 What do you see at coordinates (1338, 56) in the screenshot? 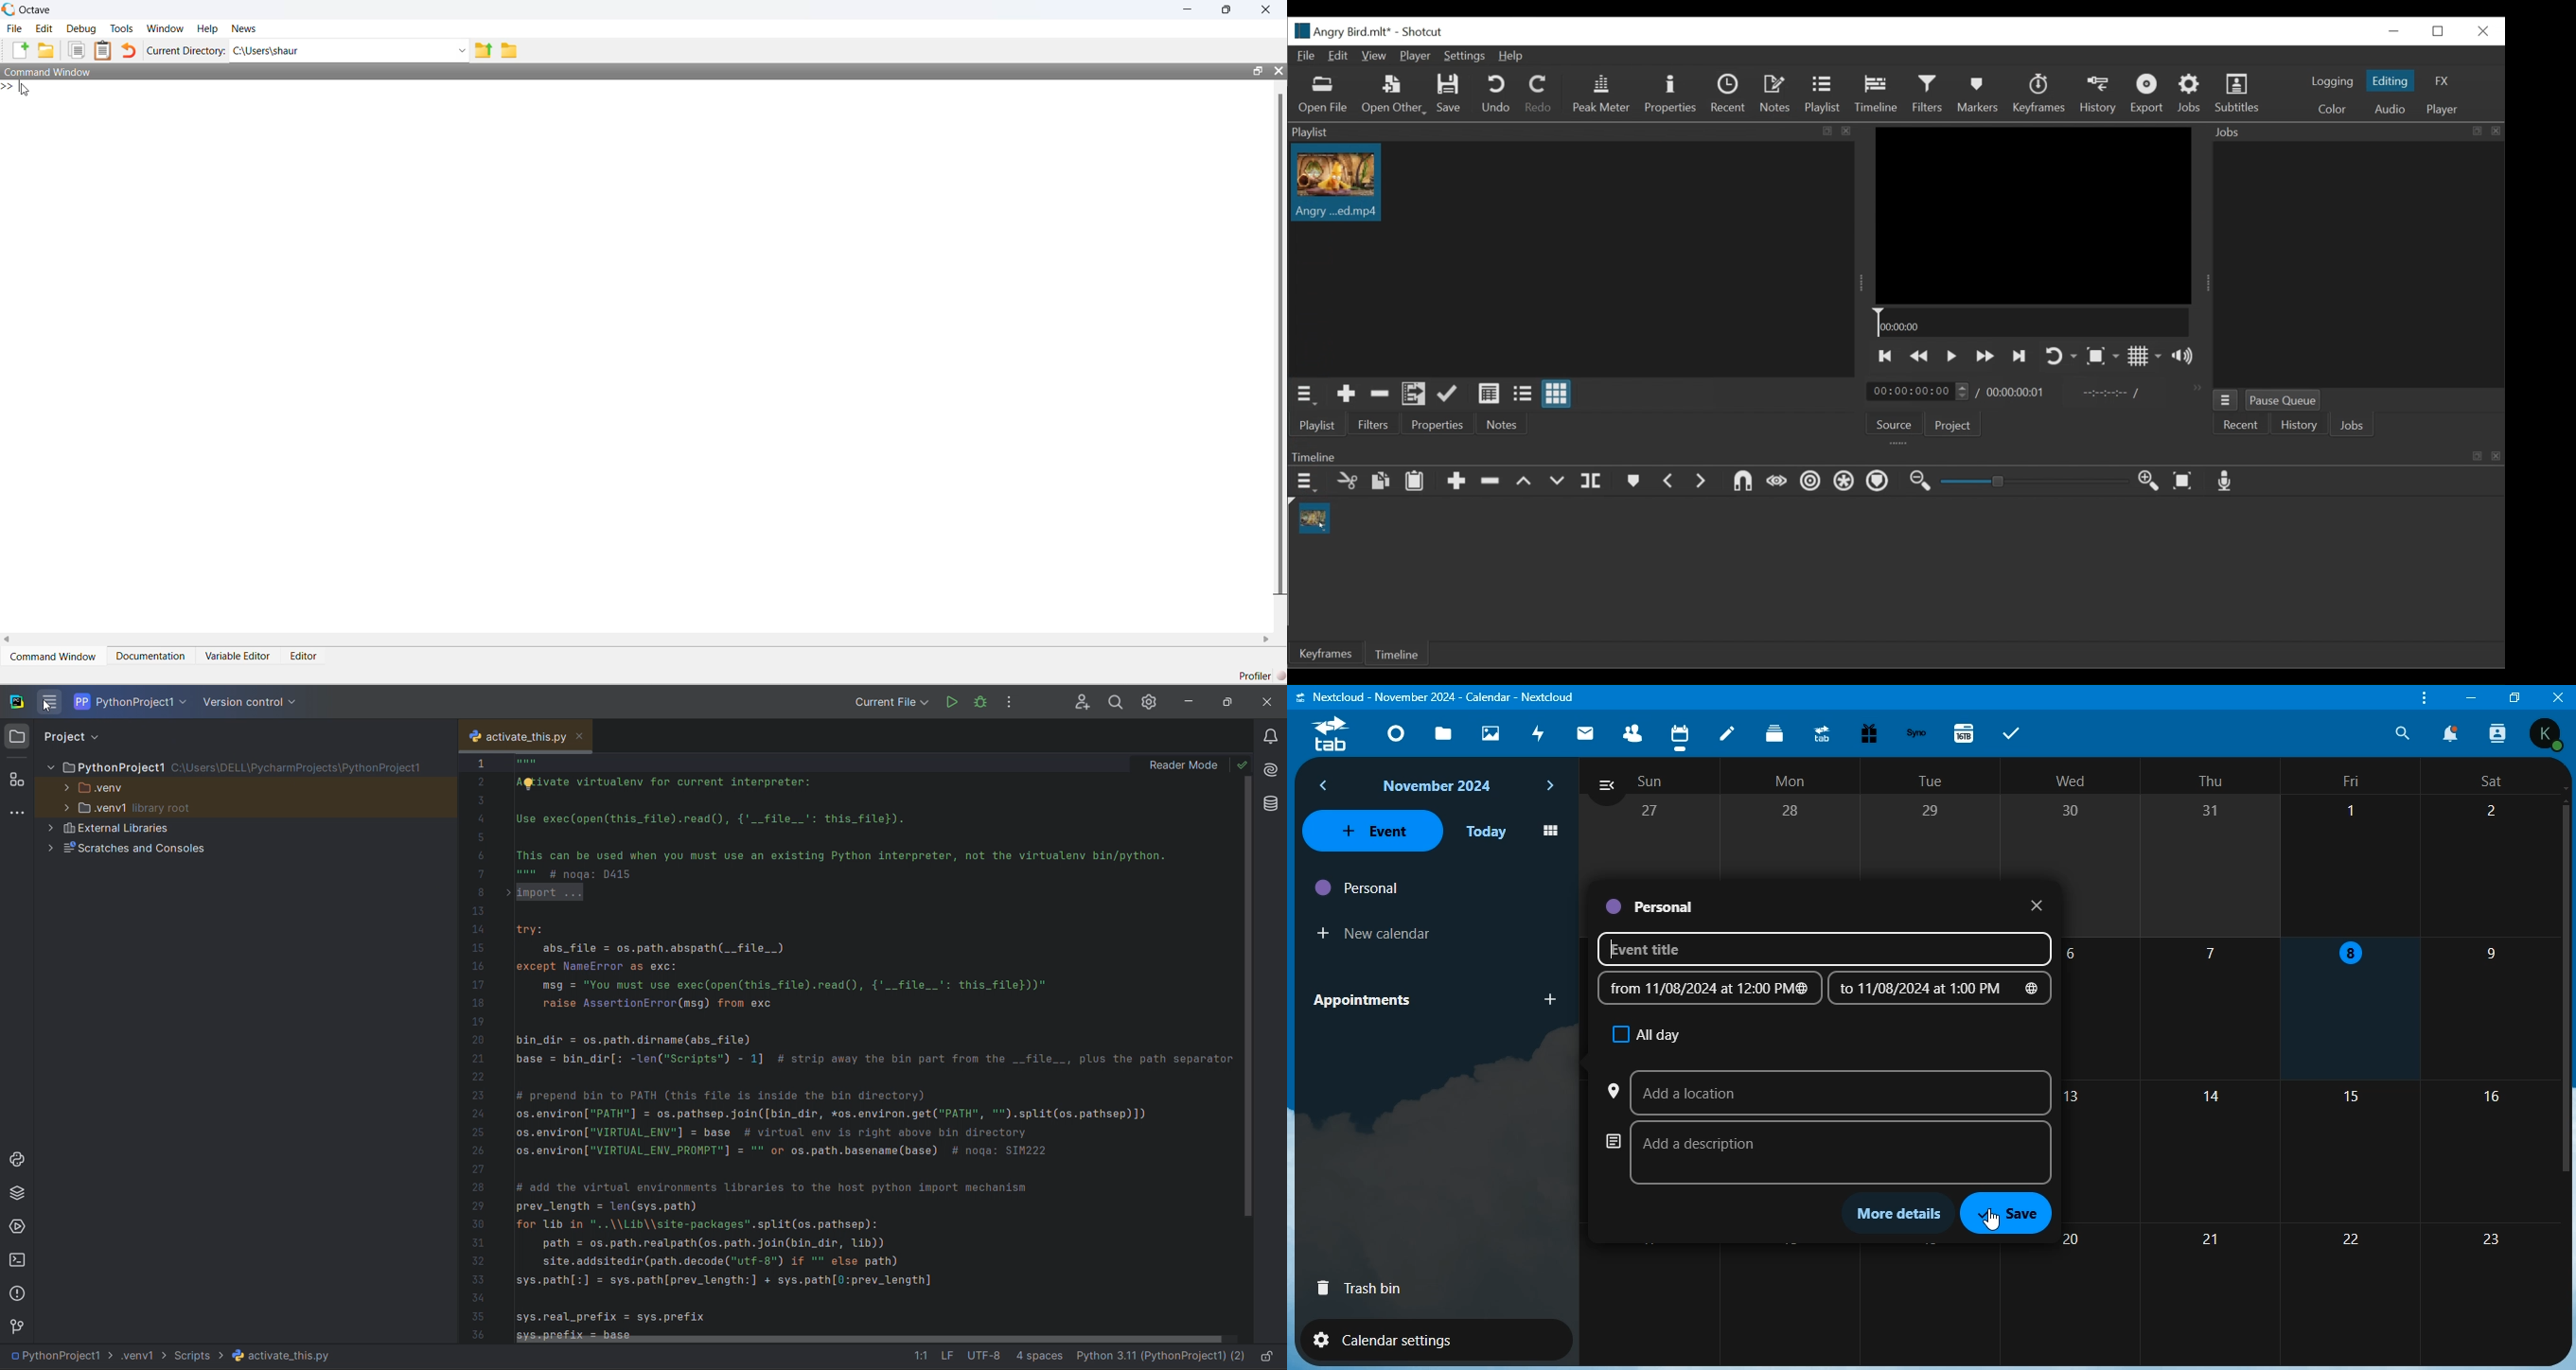
I see `Edit` at bounding box center [1338, 56].